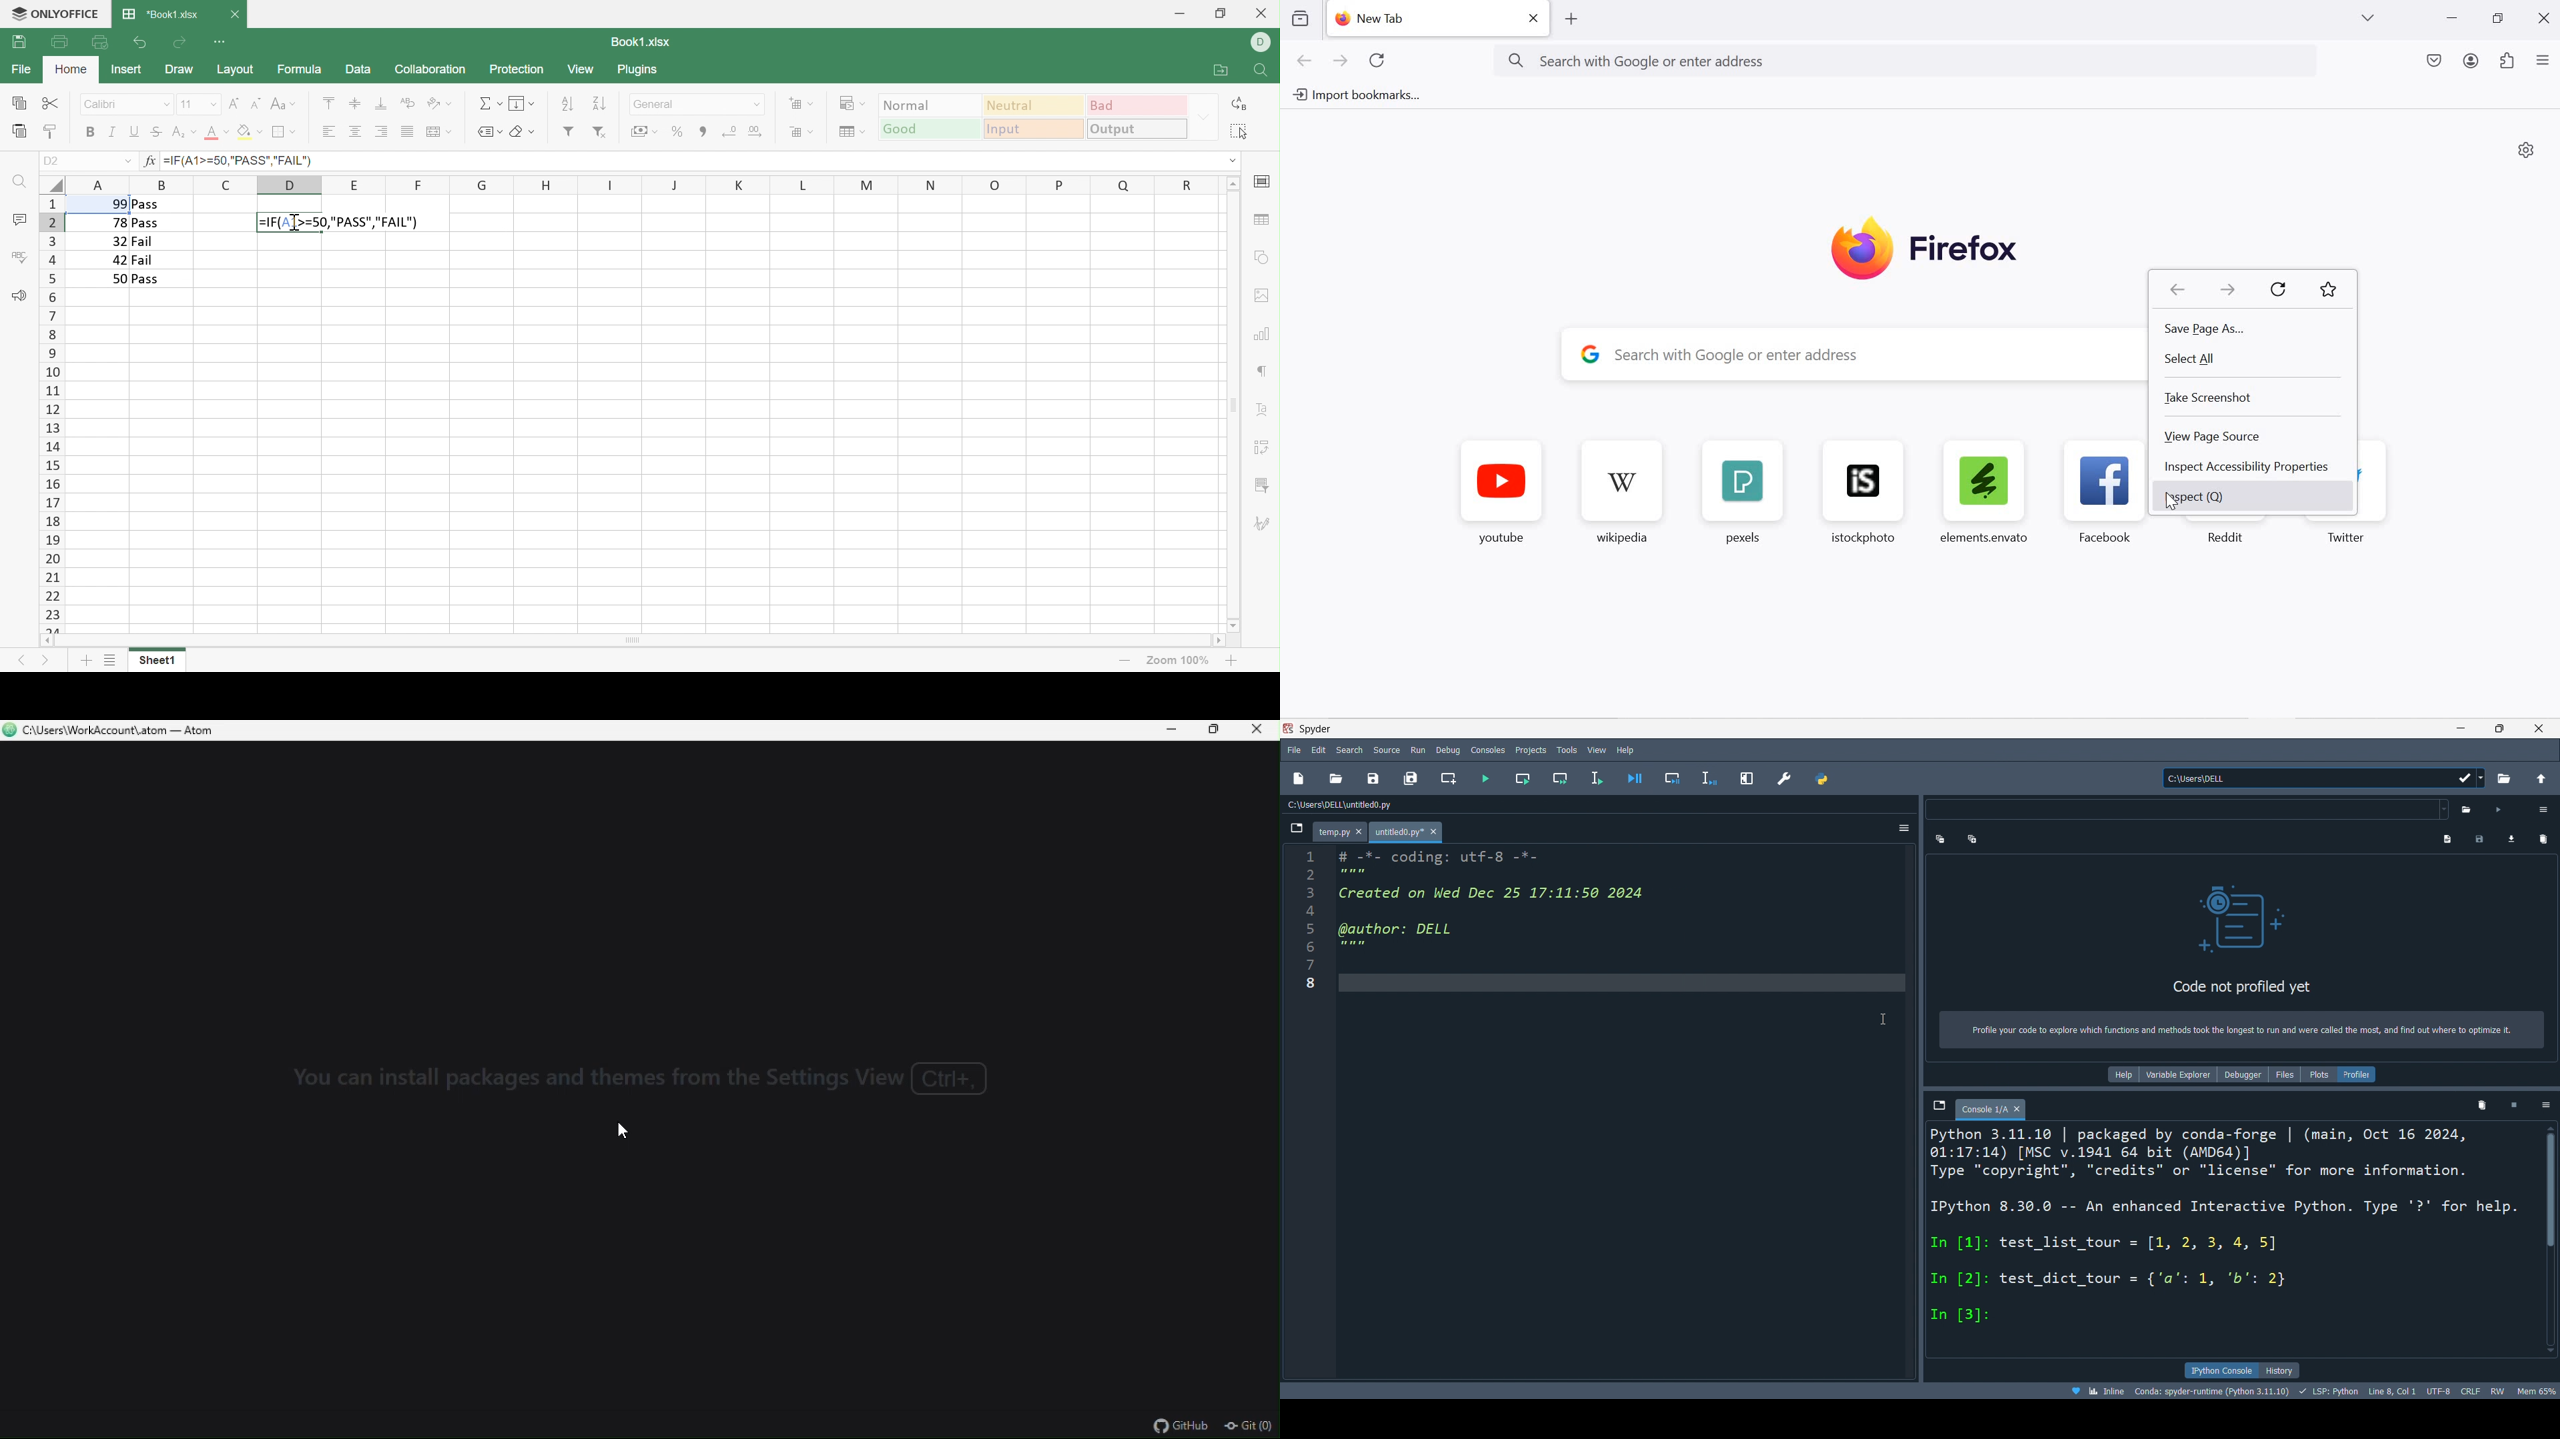  What do you see at coordinates (438, 104) in the screenshot?
I see `Orientation` at bounding box center [438, 104].